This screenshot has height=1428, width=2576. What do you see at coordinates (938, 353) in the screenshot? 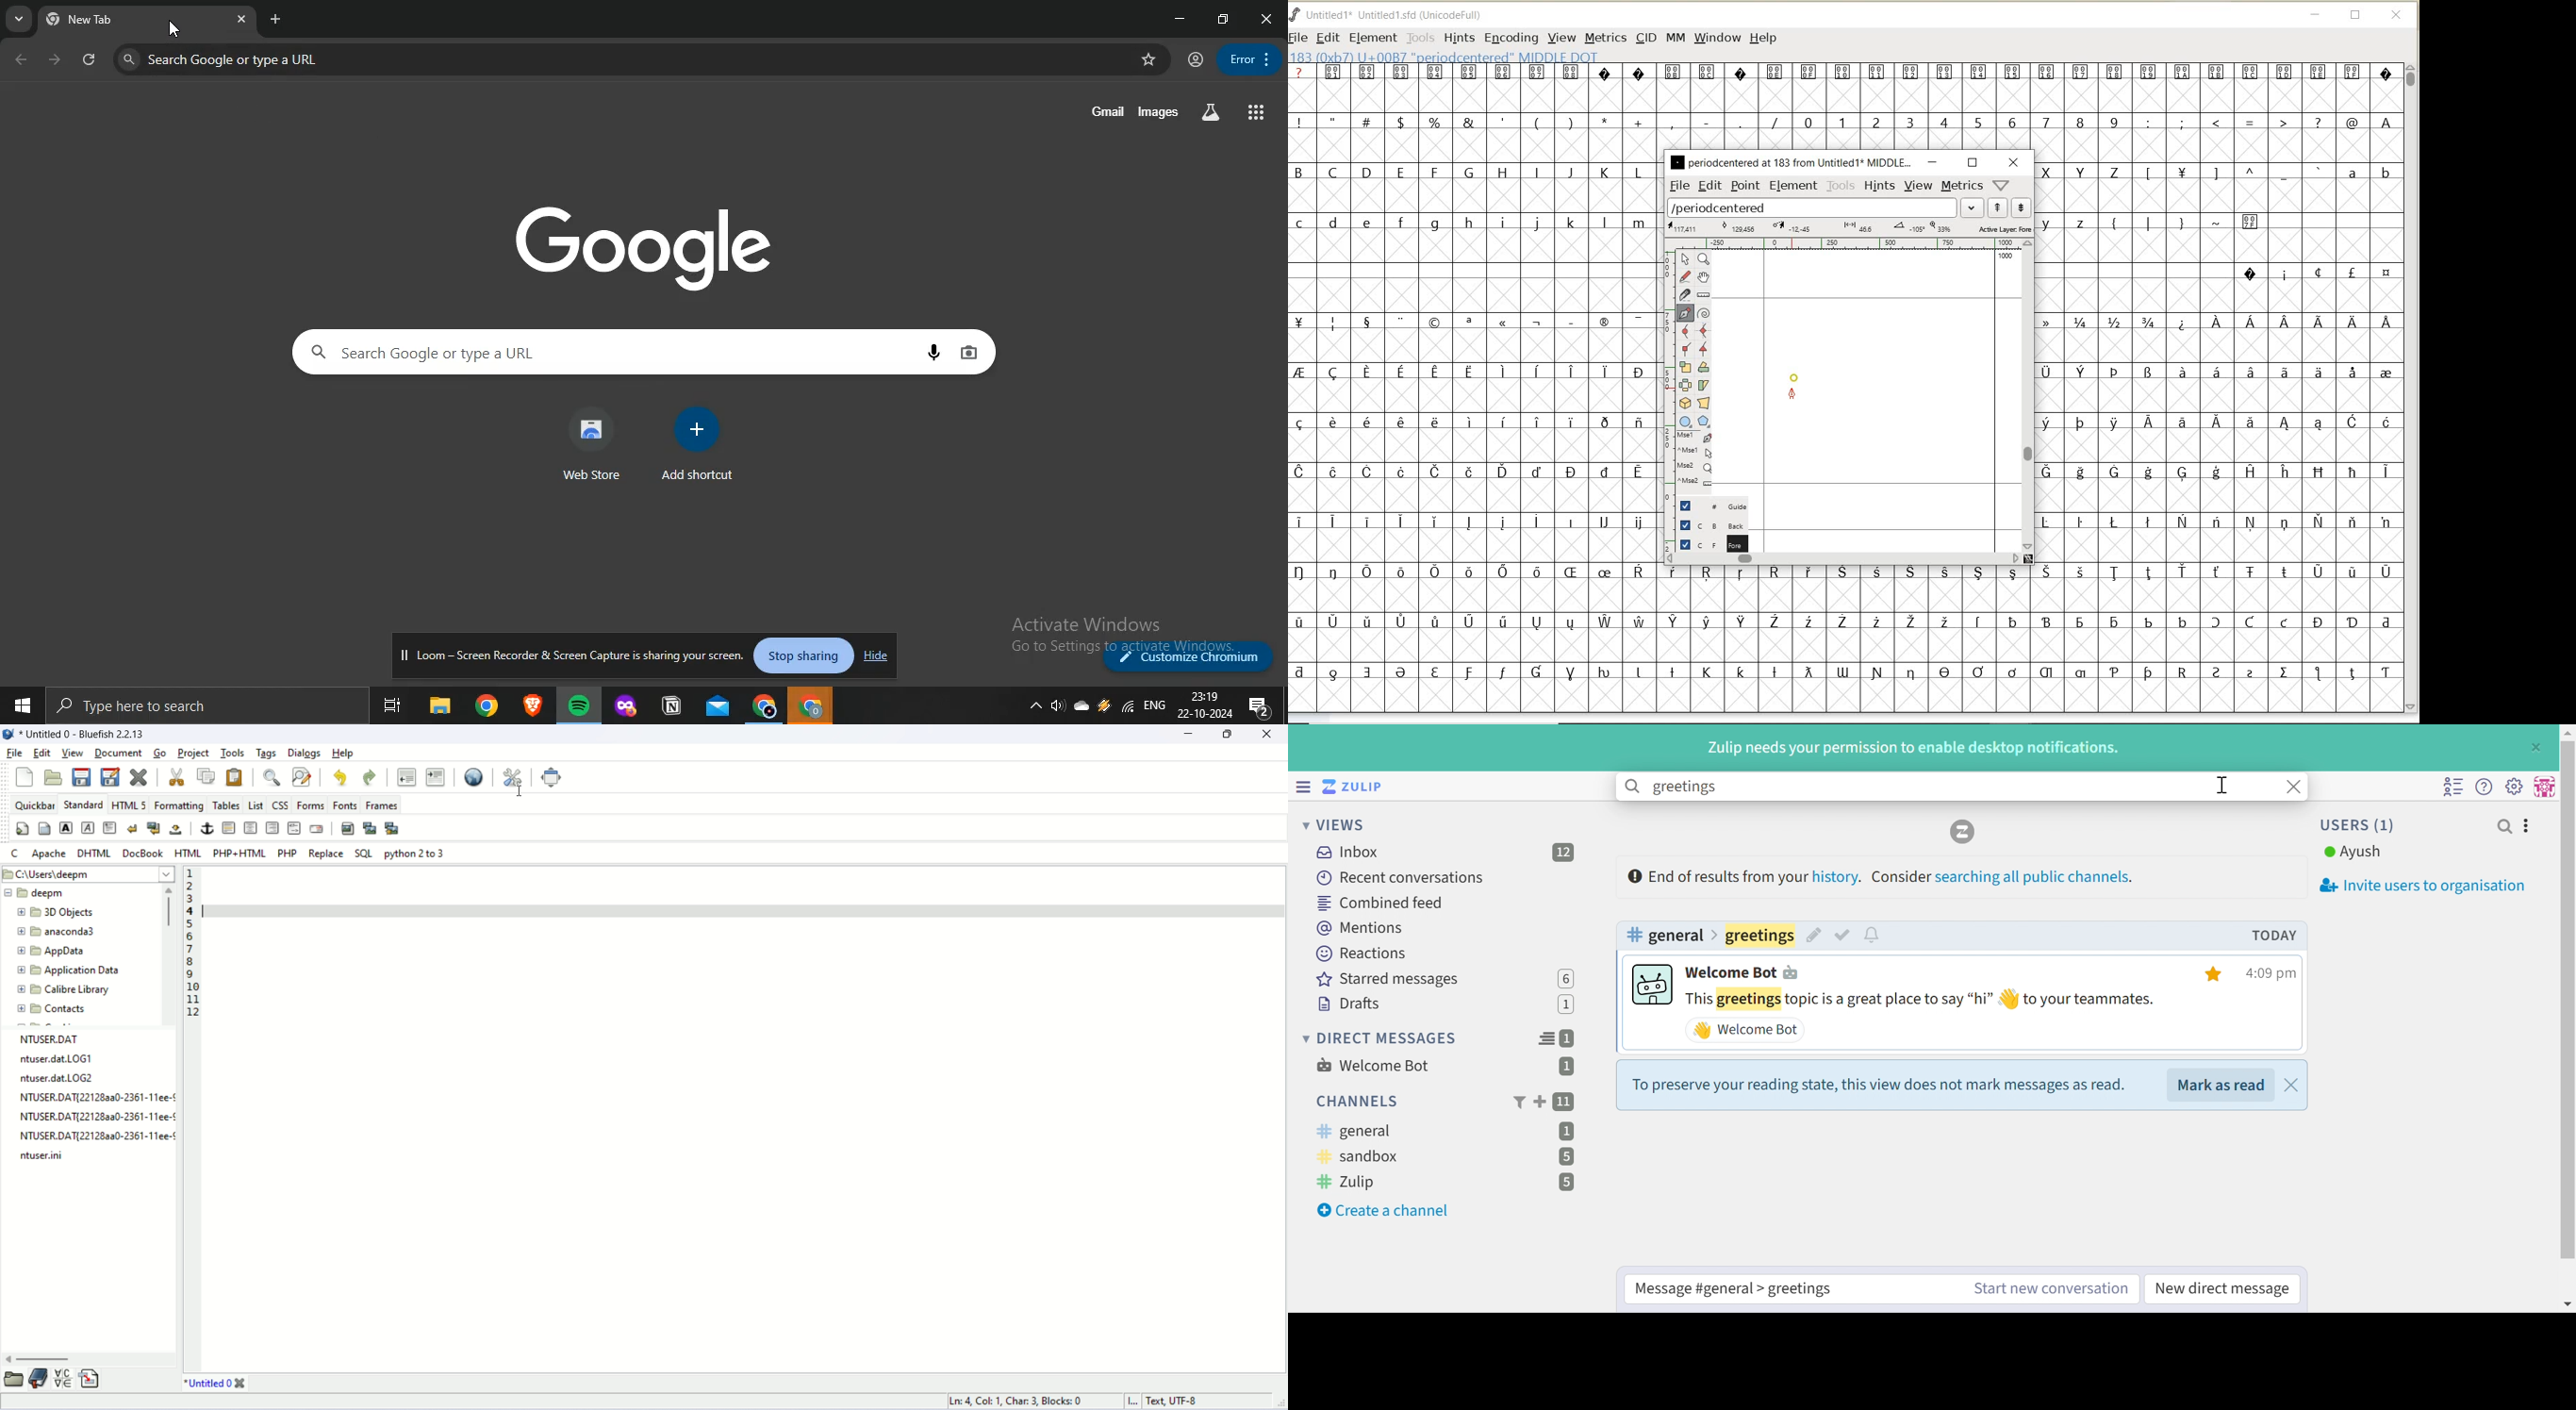
I see `voice search` at bounding box center [938, 353].